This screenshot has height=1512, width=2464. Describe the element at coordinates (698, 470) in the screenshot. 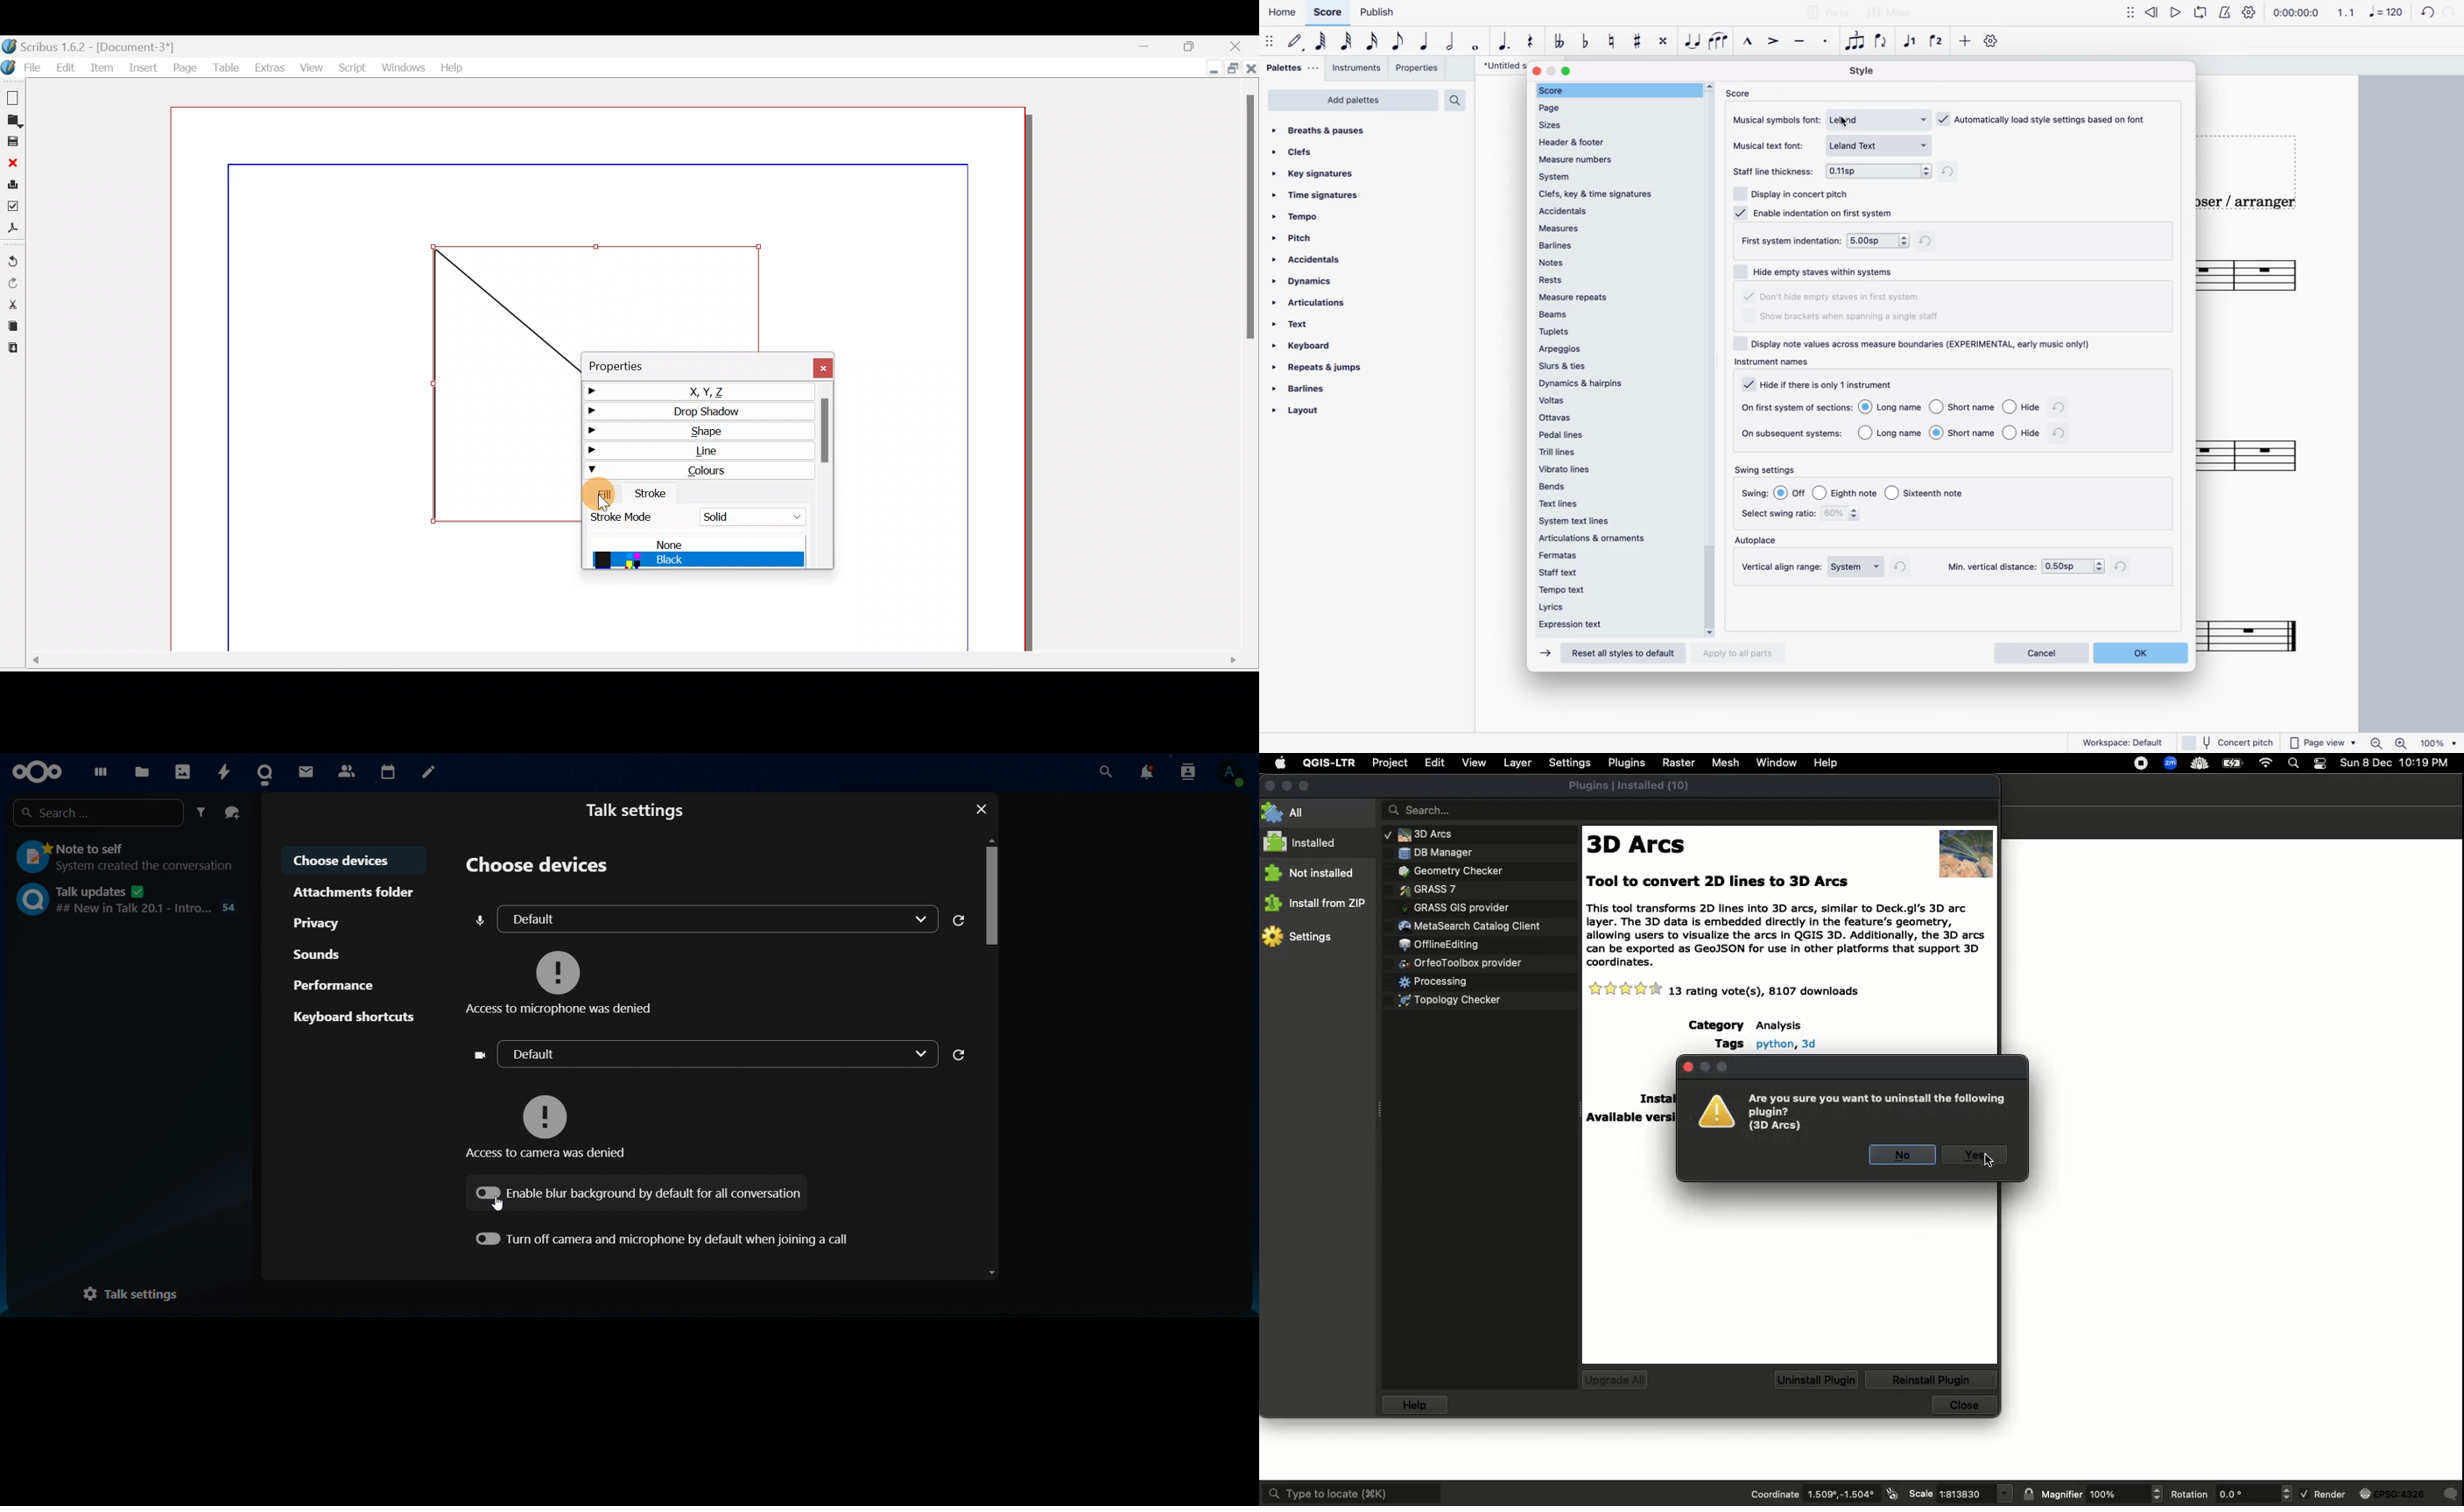

I see `Colours` at that location.